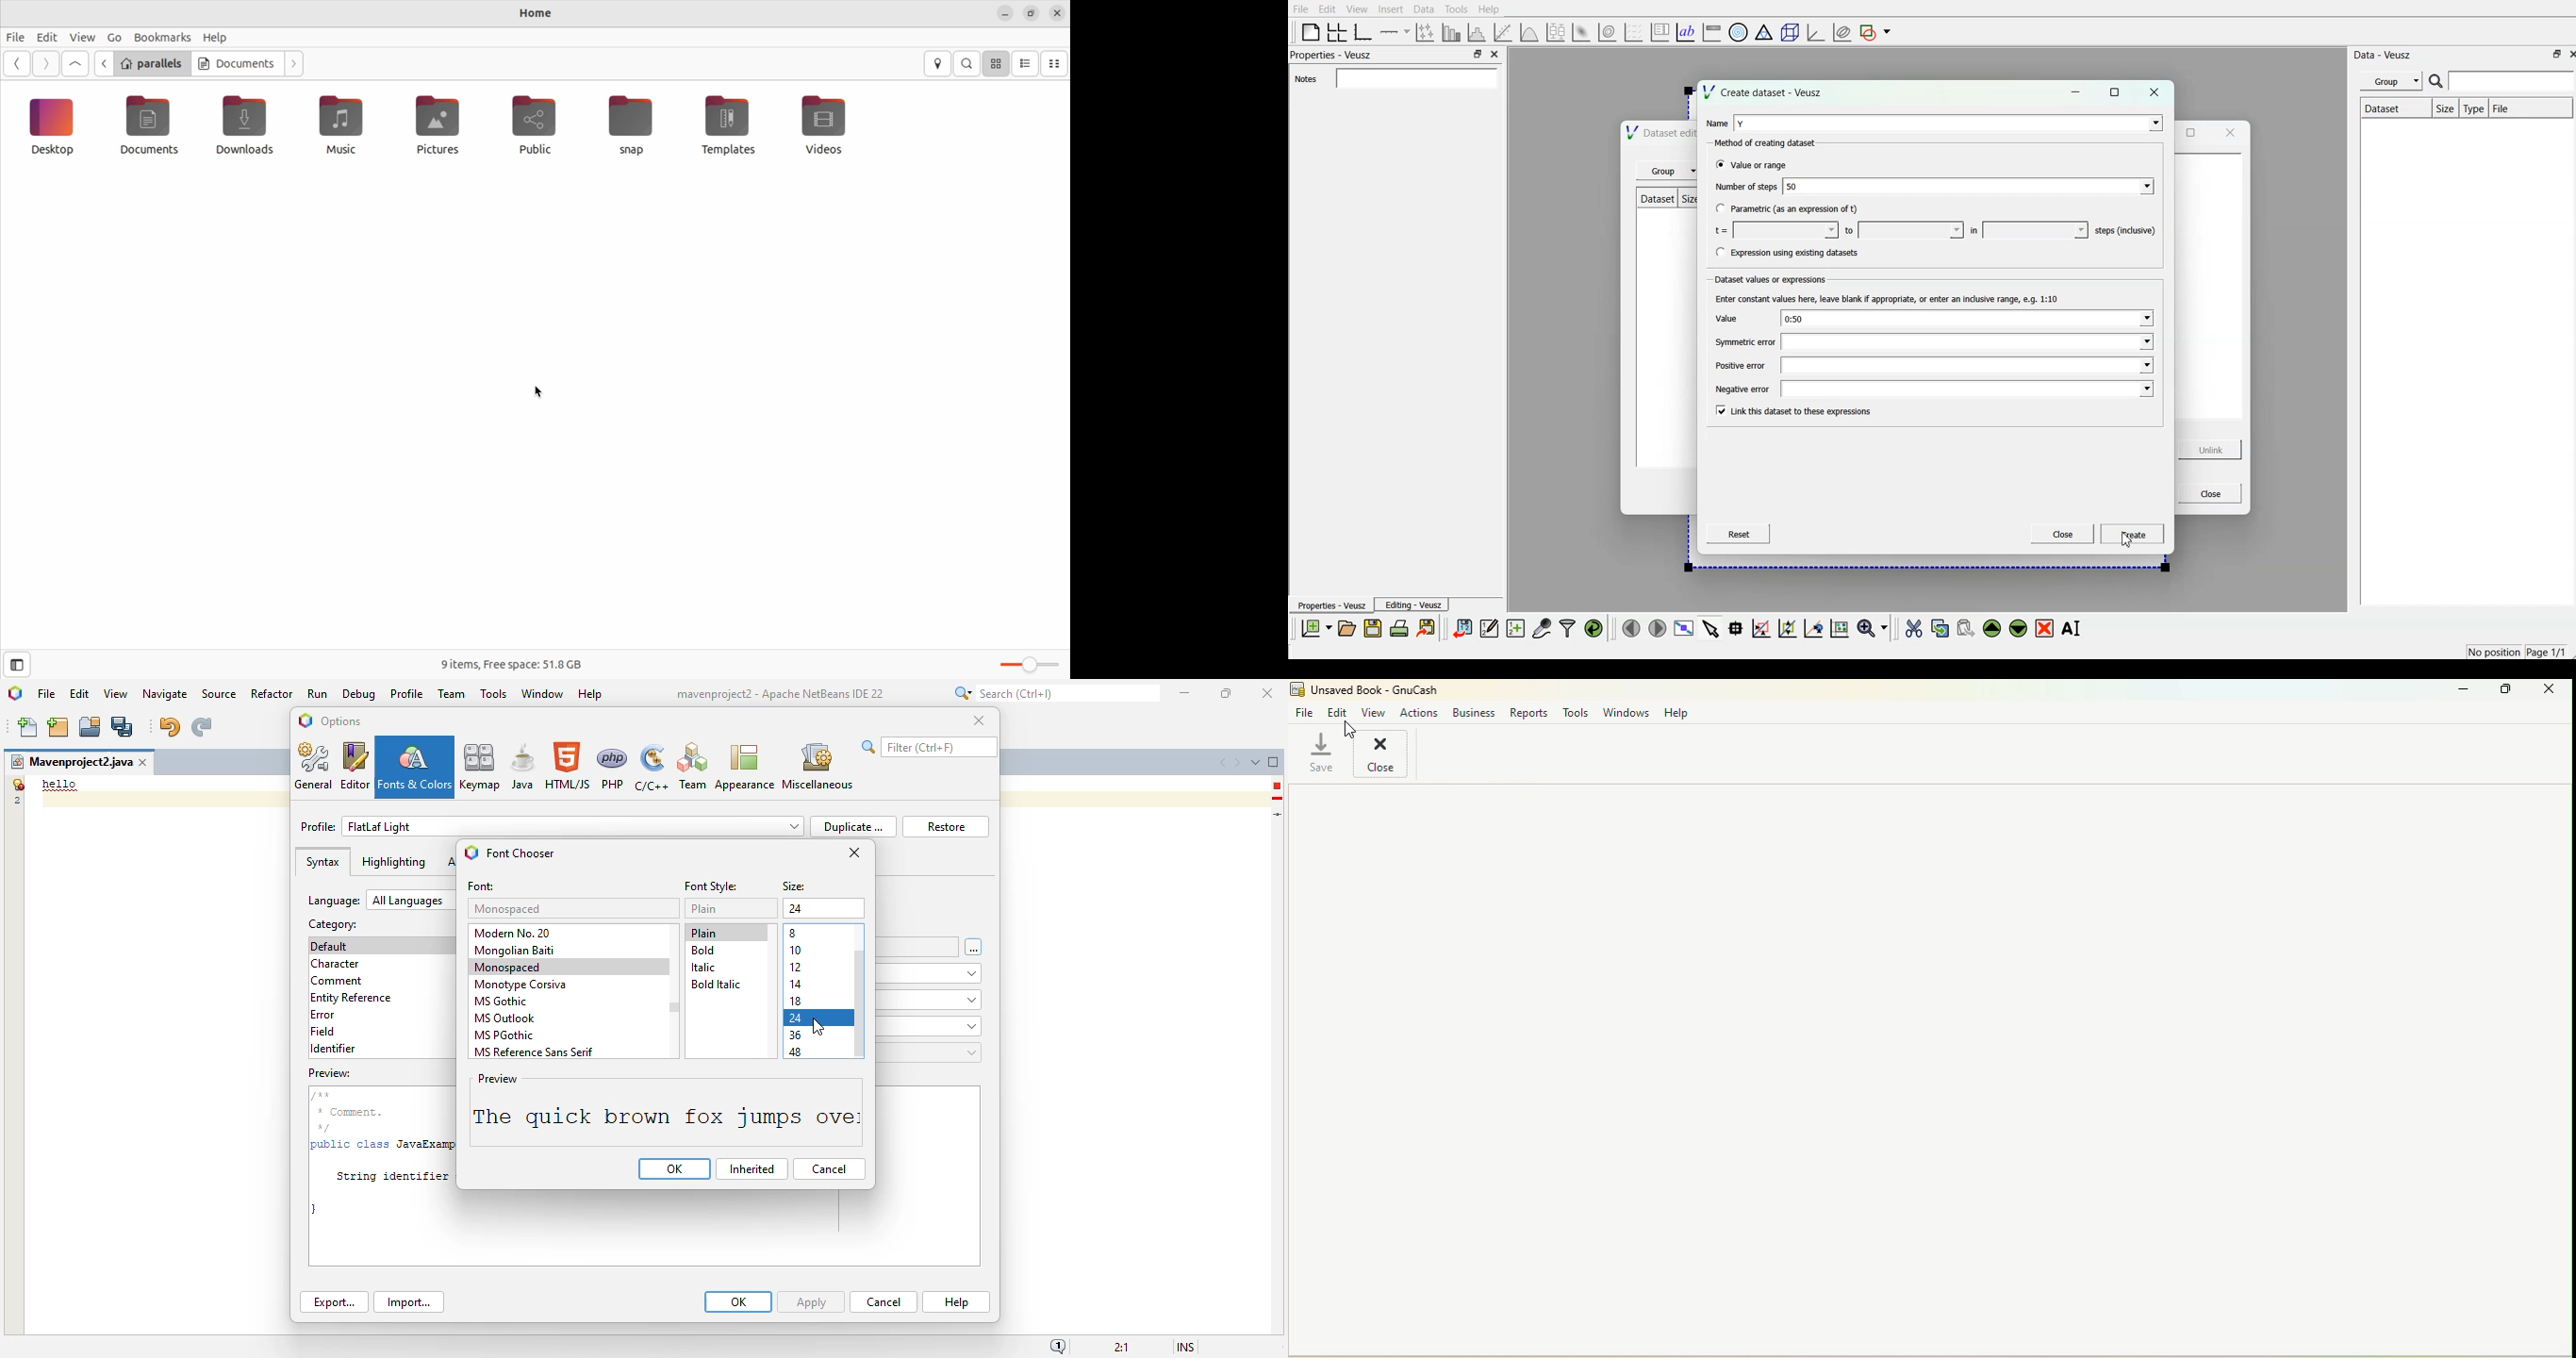 This screenshot has height=1372, width=2576. Describe the element at coordinates (544, 393) in the screenshot. I see `cursor` at that location.